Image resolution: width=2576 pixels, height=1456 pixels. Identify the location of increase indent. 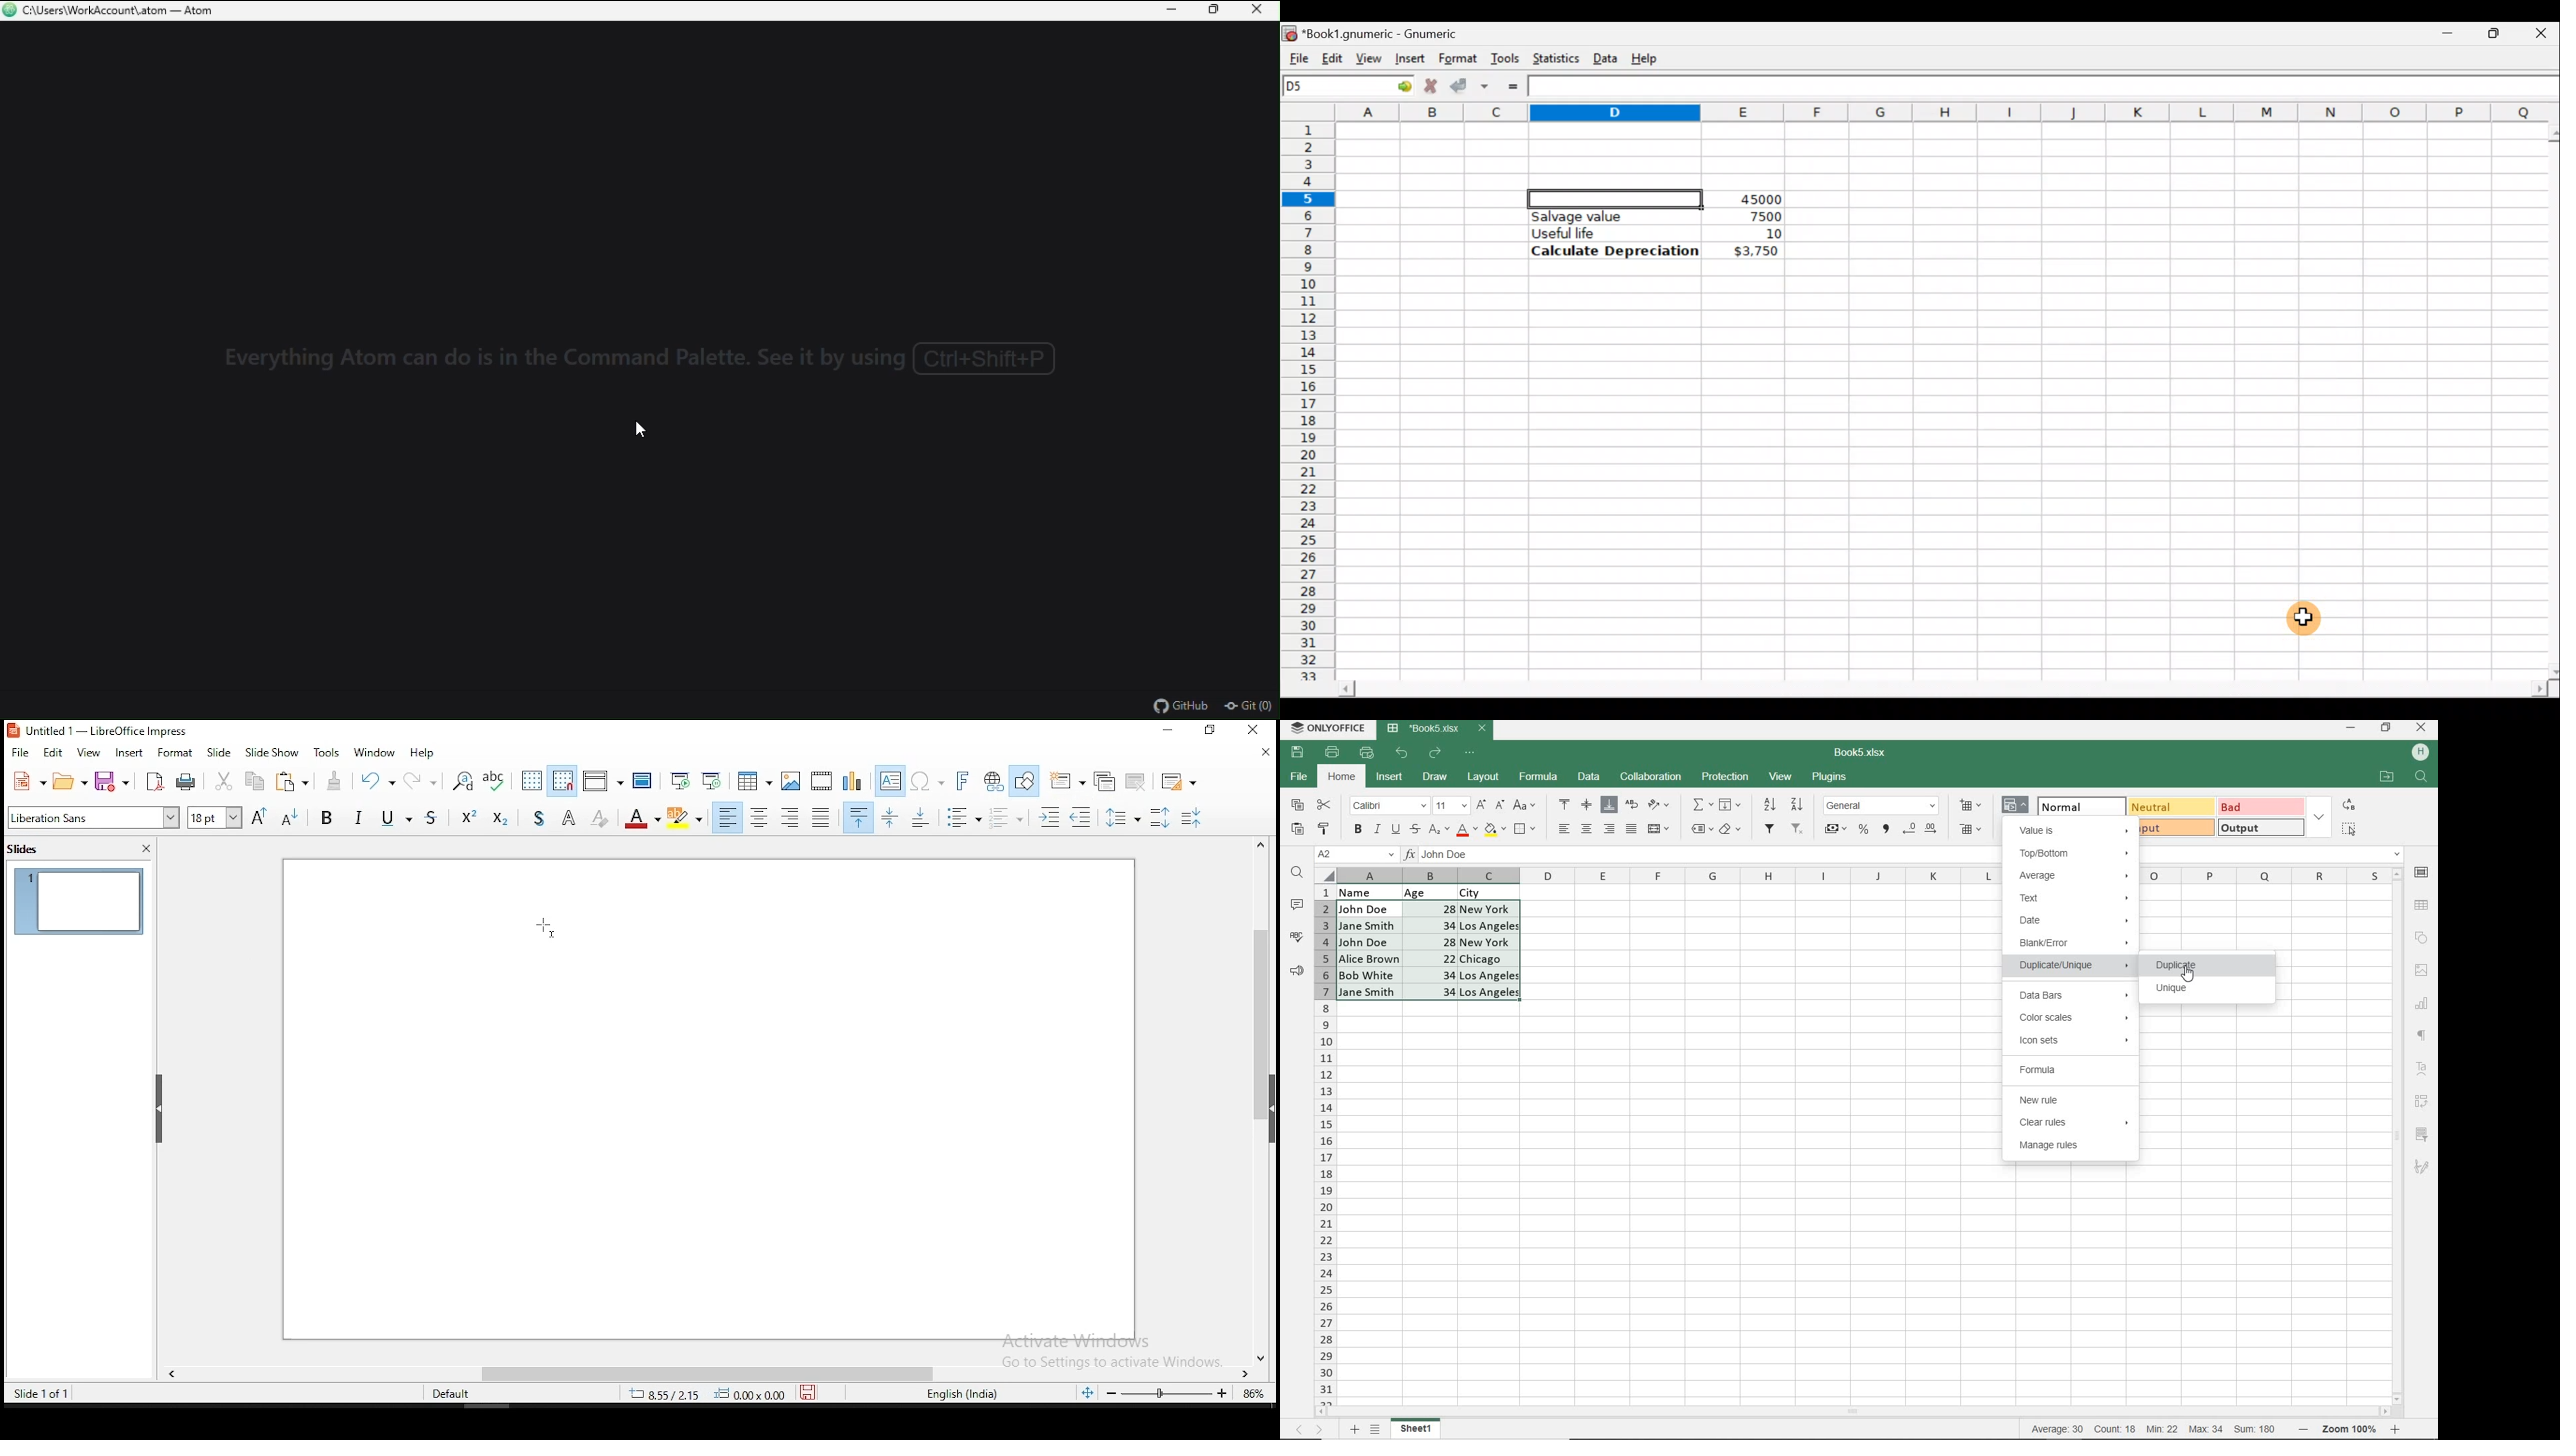
(1046, 817).